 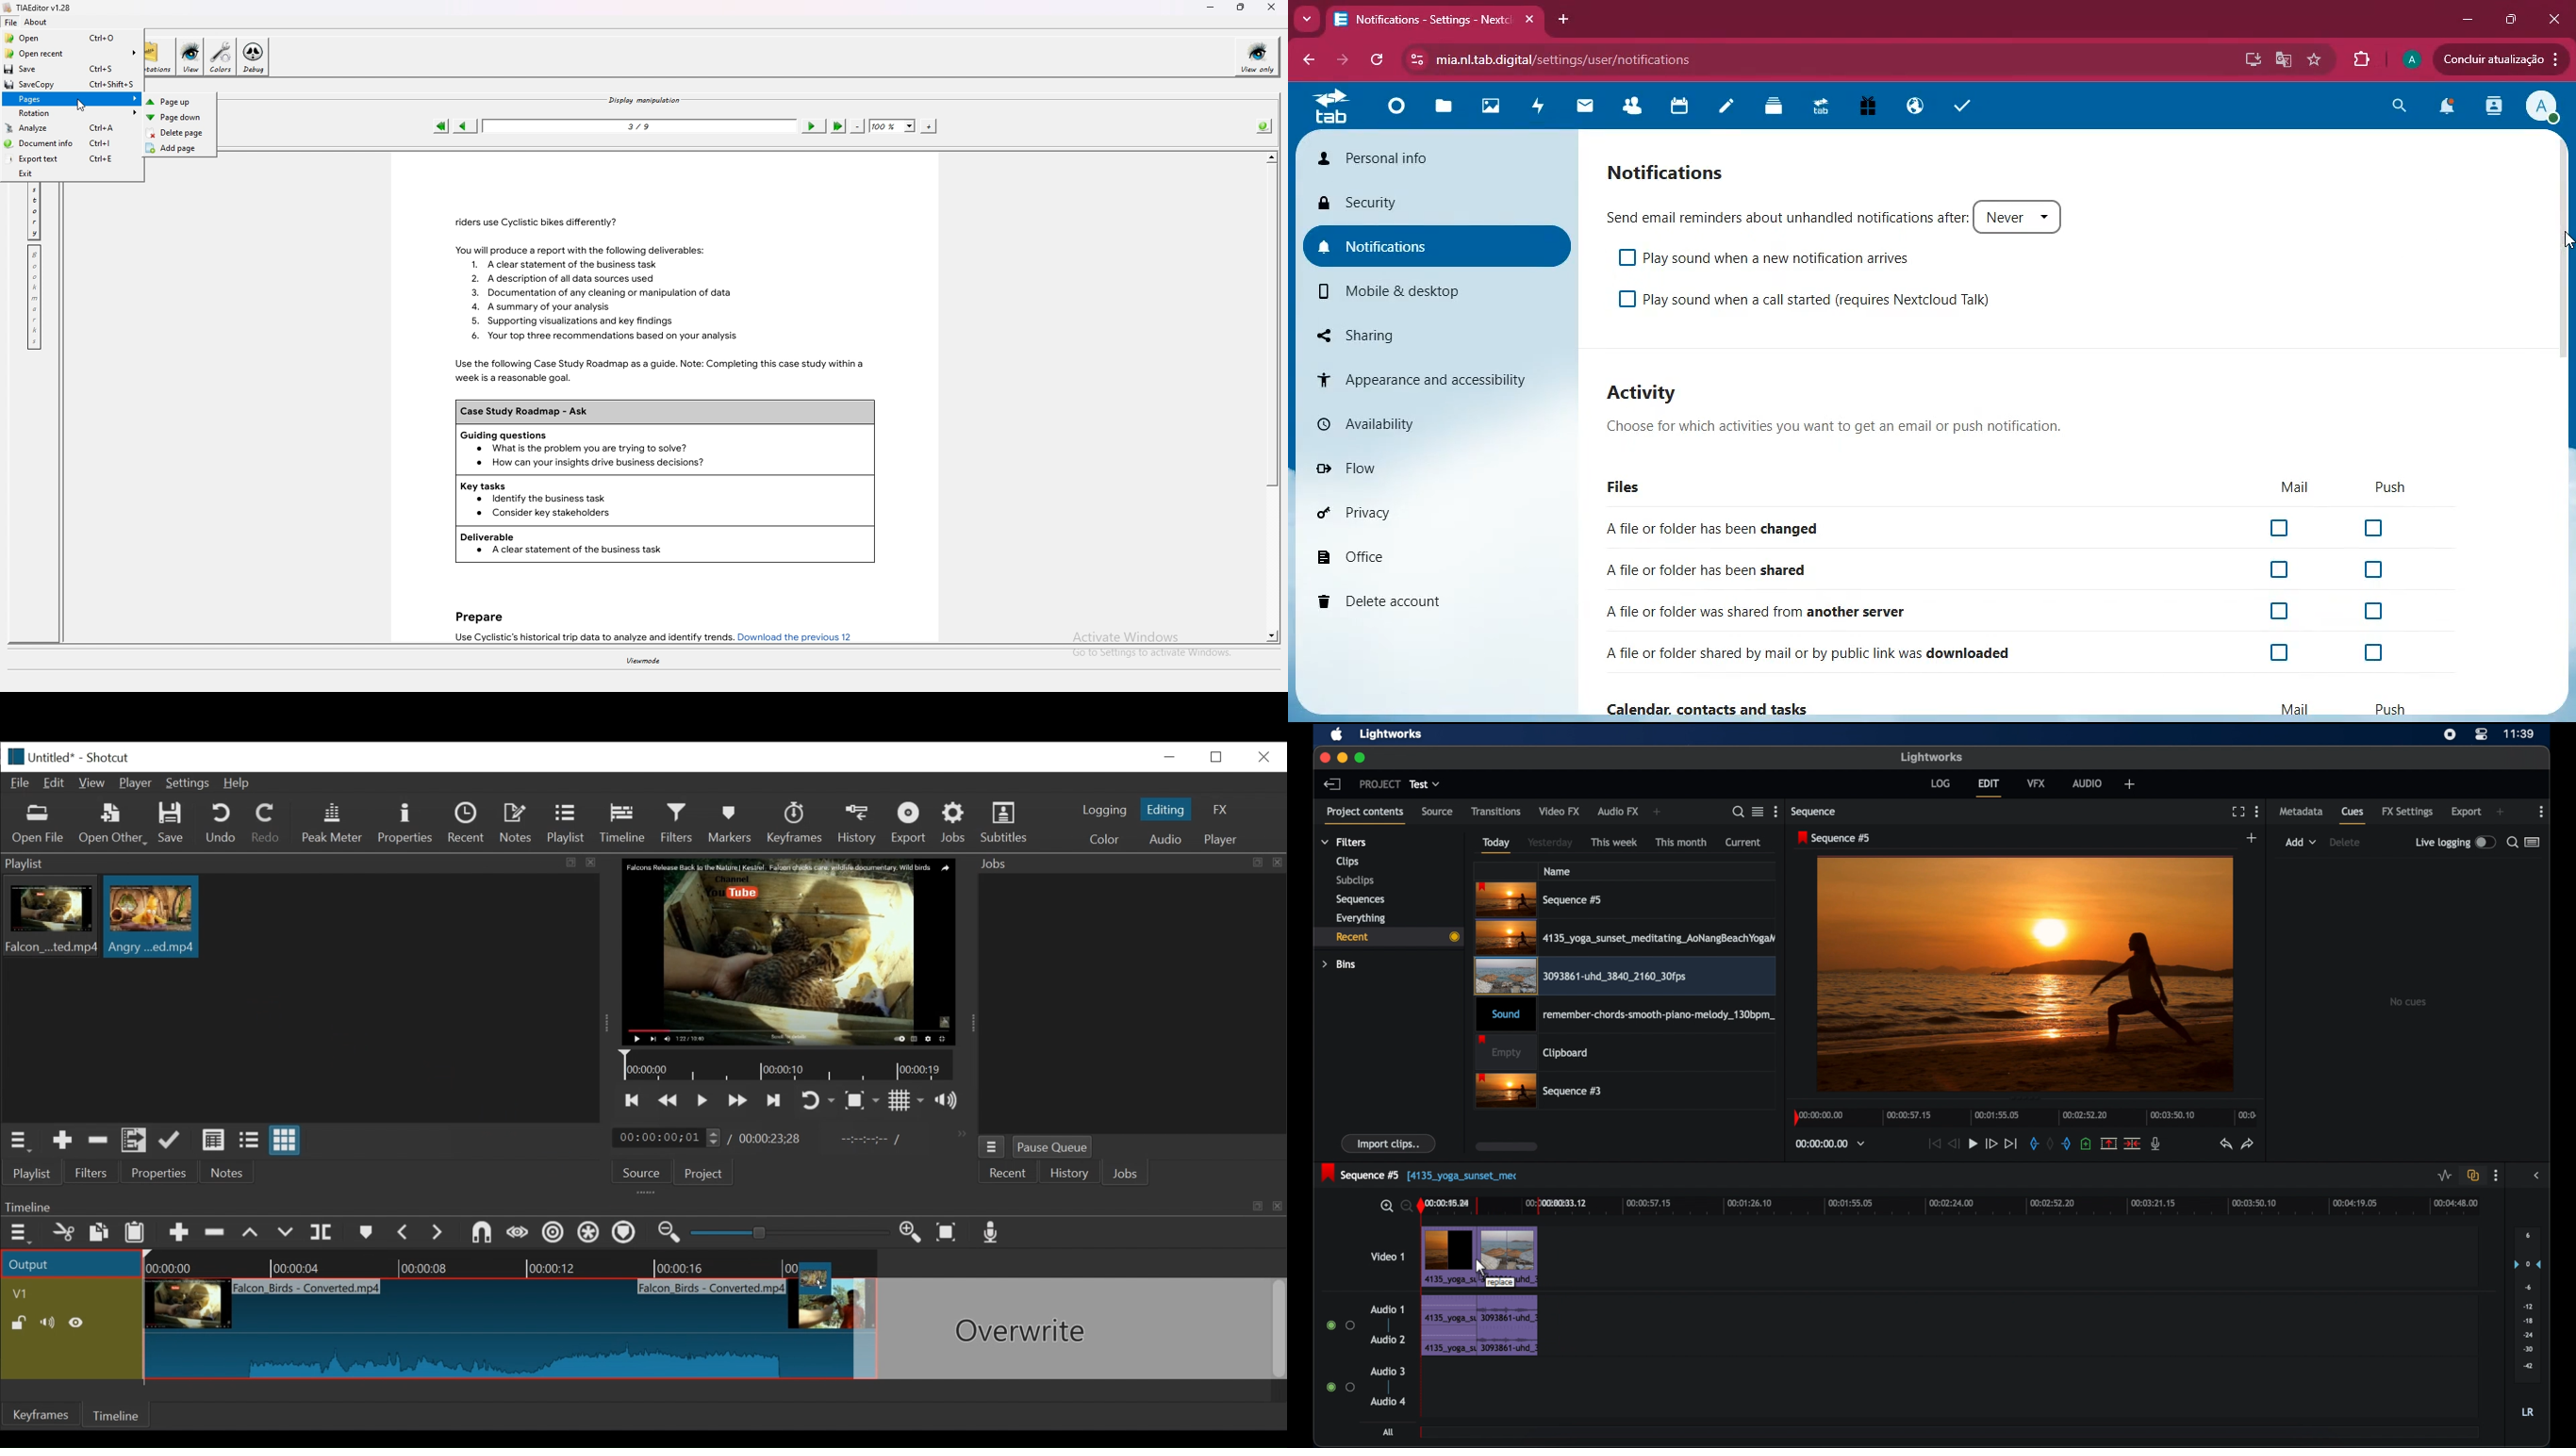 I want to click on cursor, so click(x=1482, y=1268).